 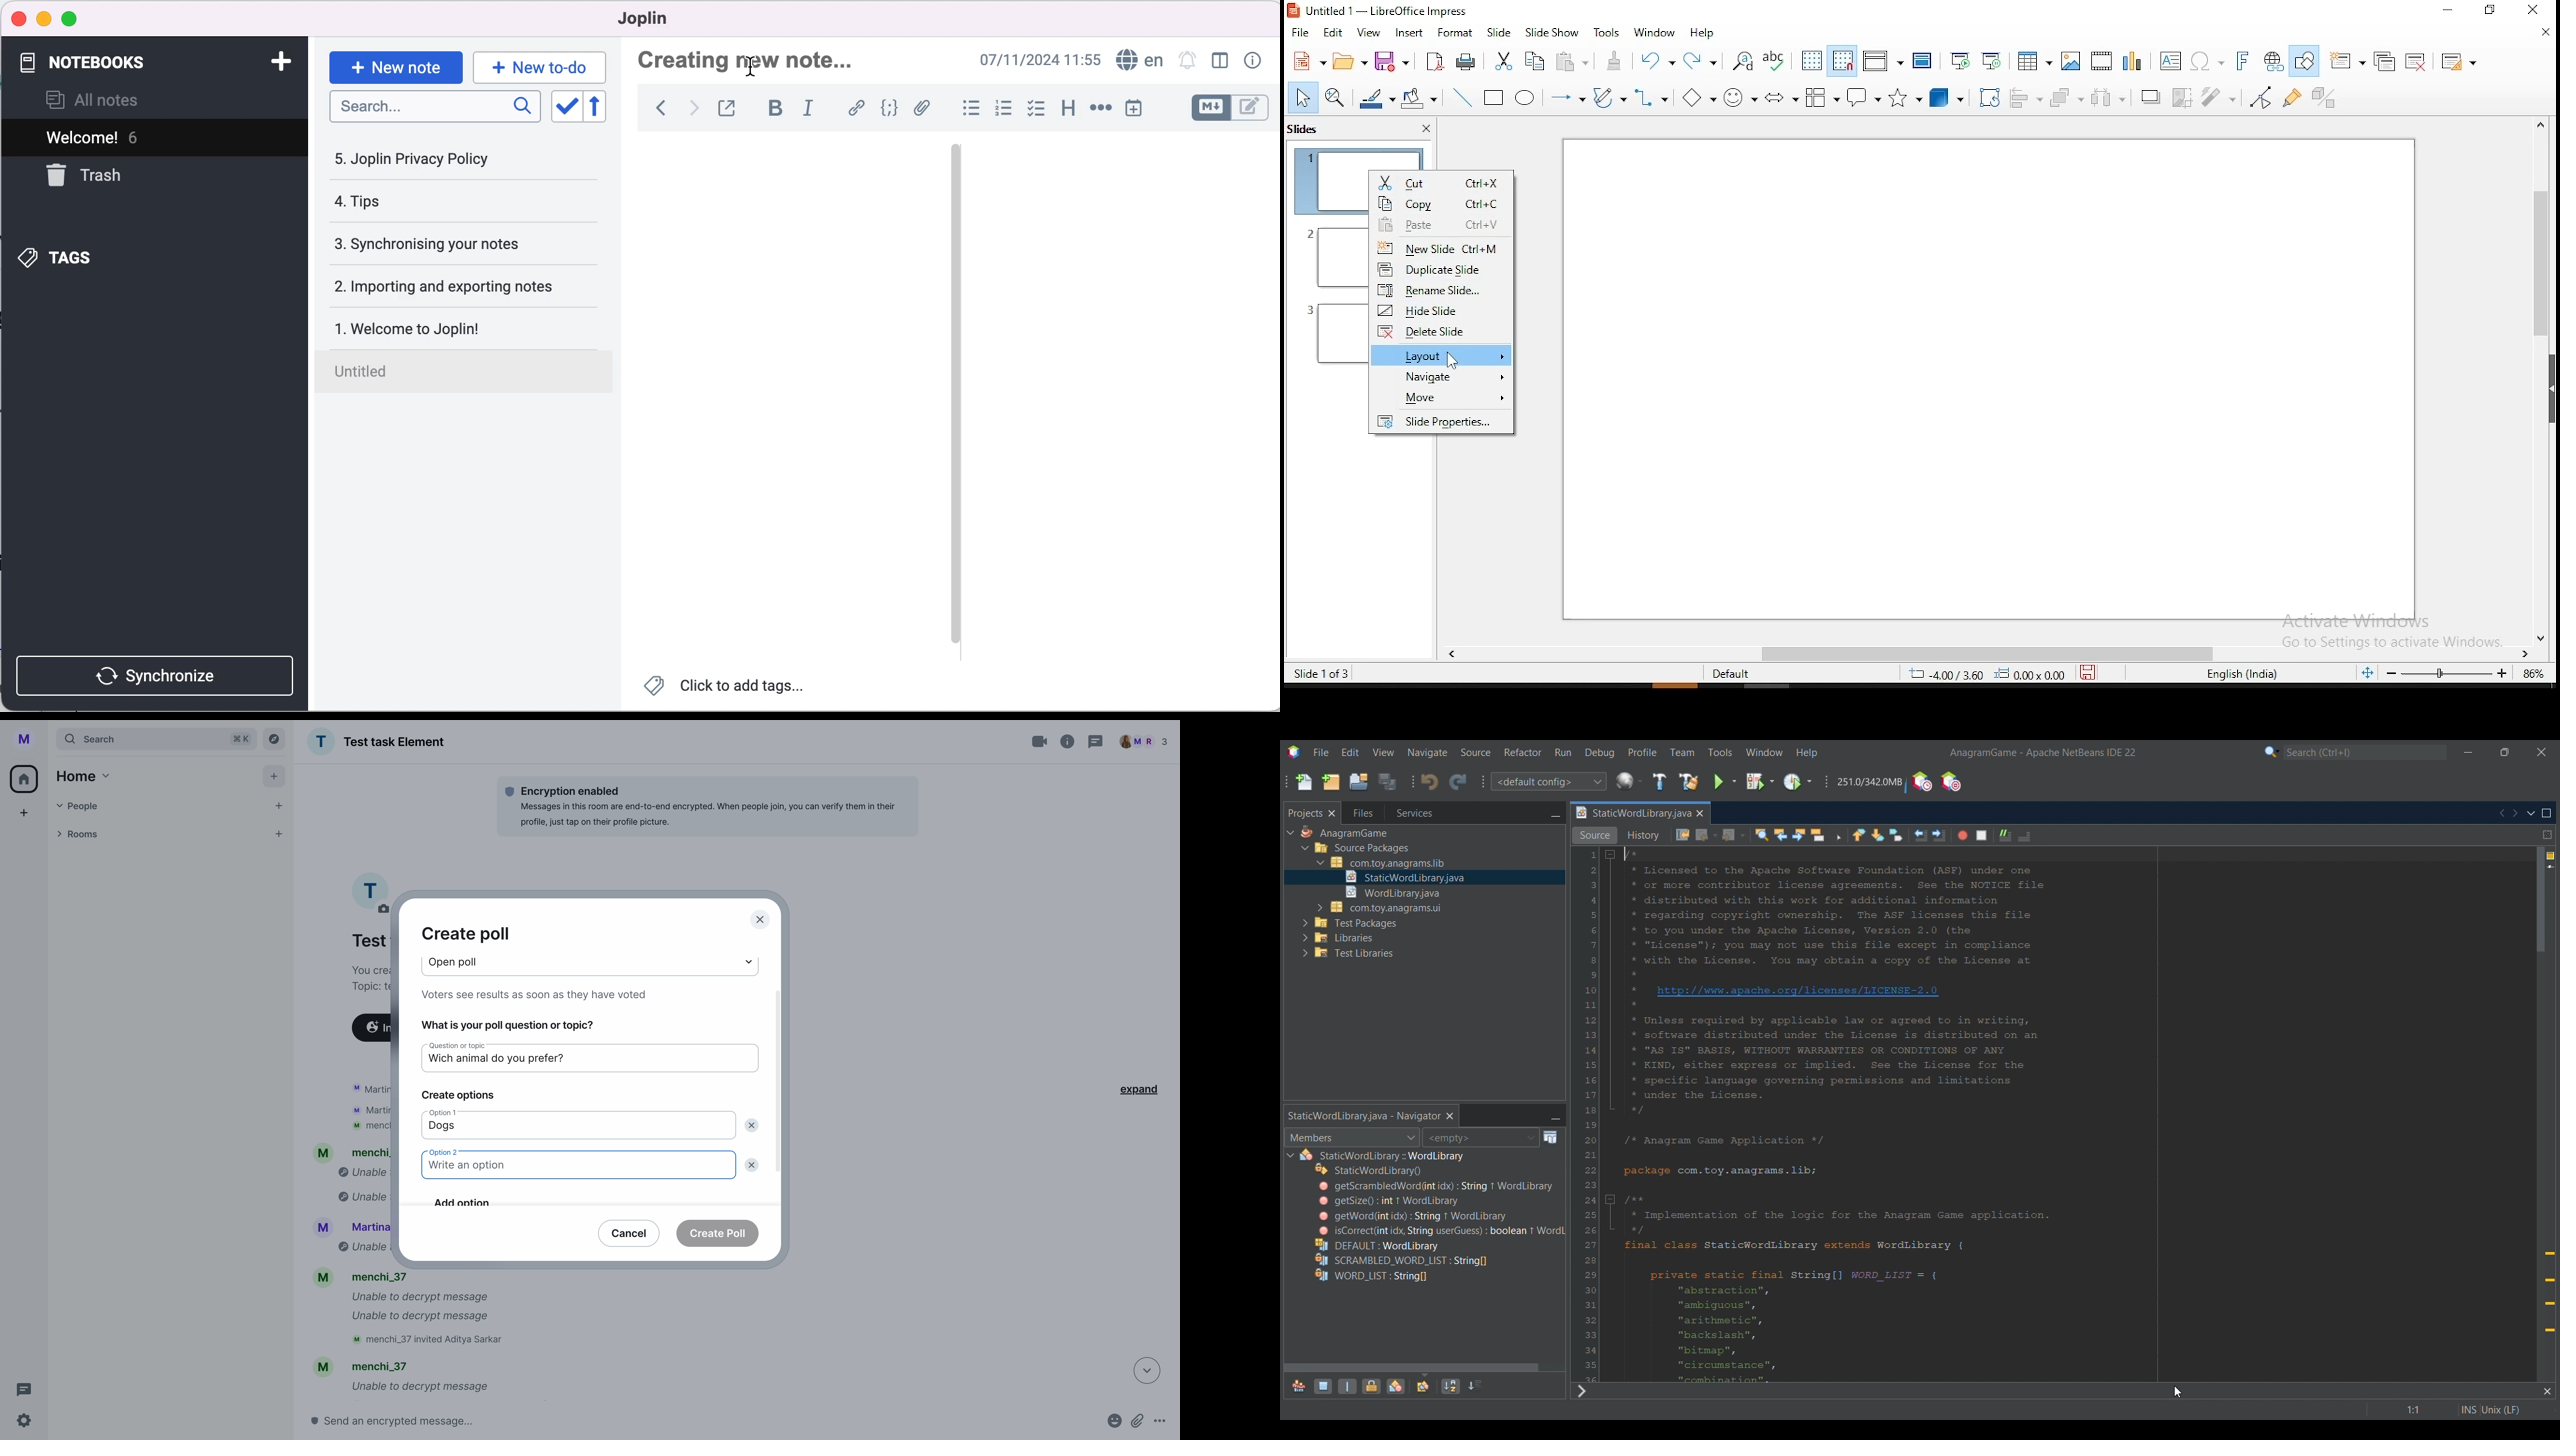 I want to click on attach files, so click(x=1139, y=1425).